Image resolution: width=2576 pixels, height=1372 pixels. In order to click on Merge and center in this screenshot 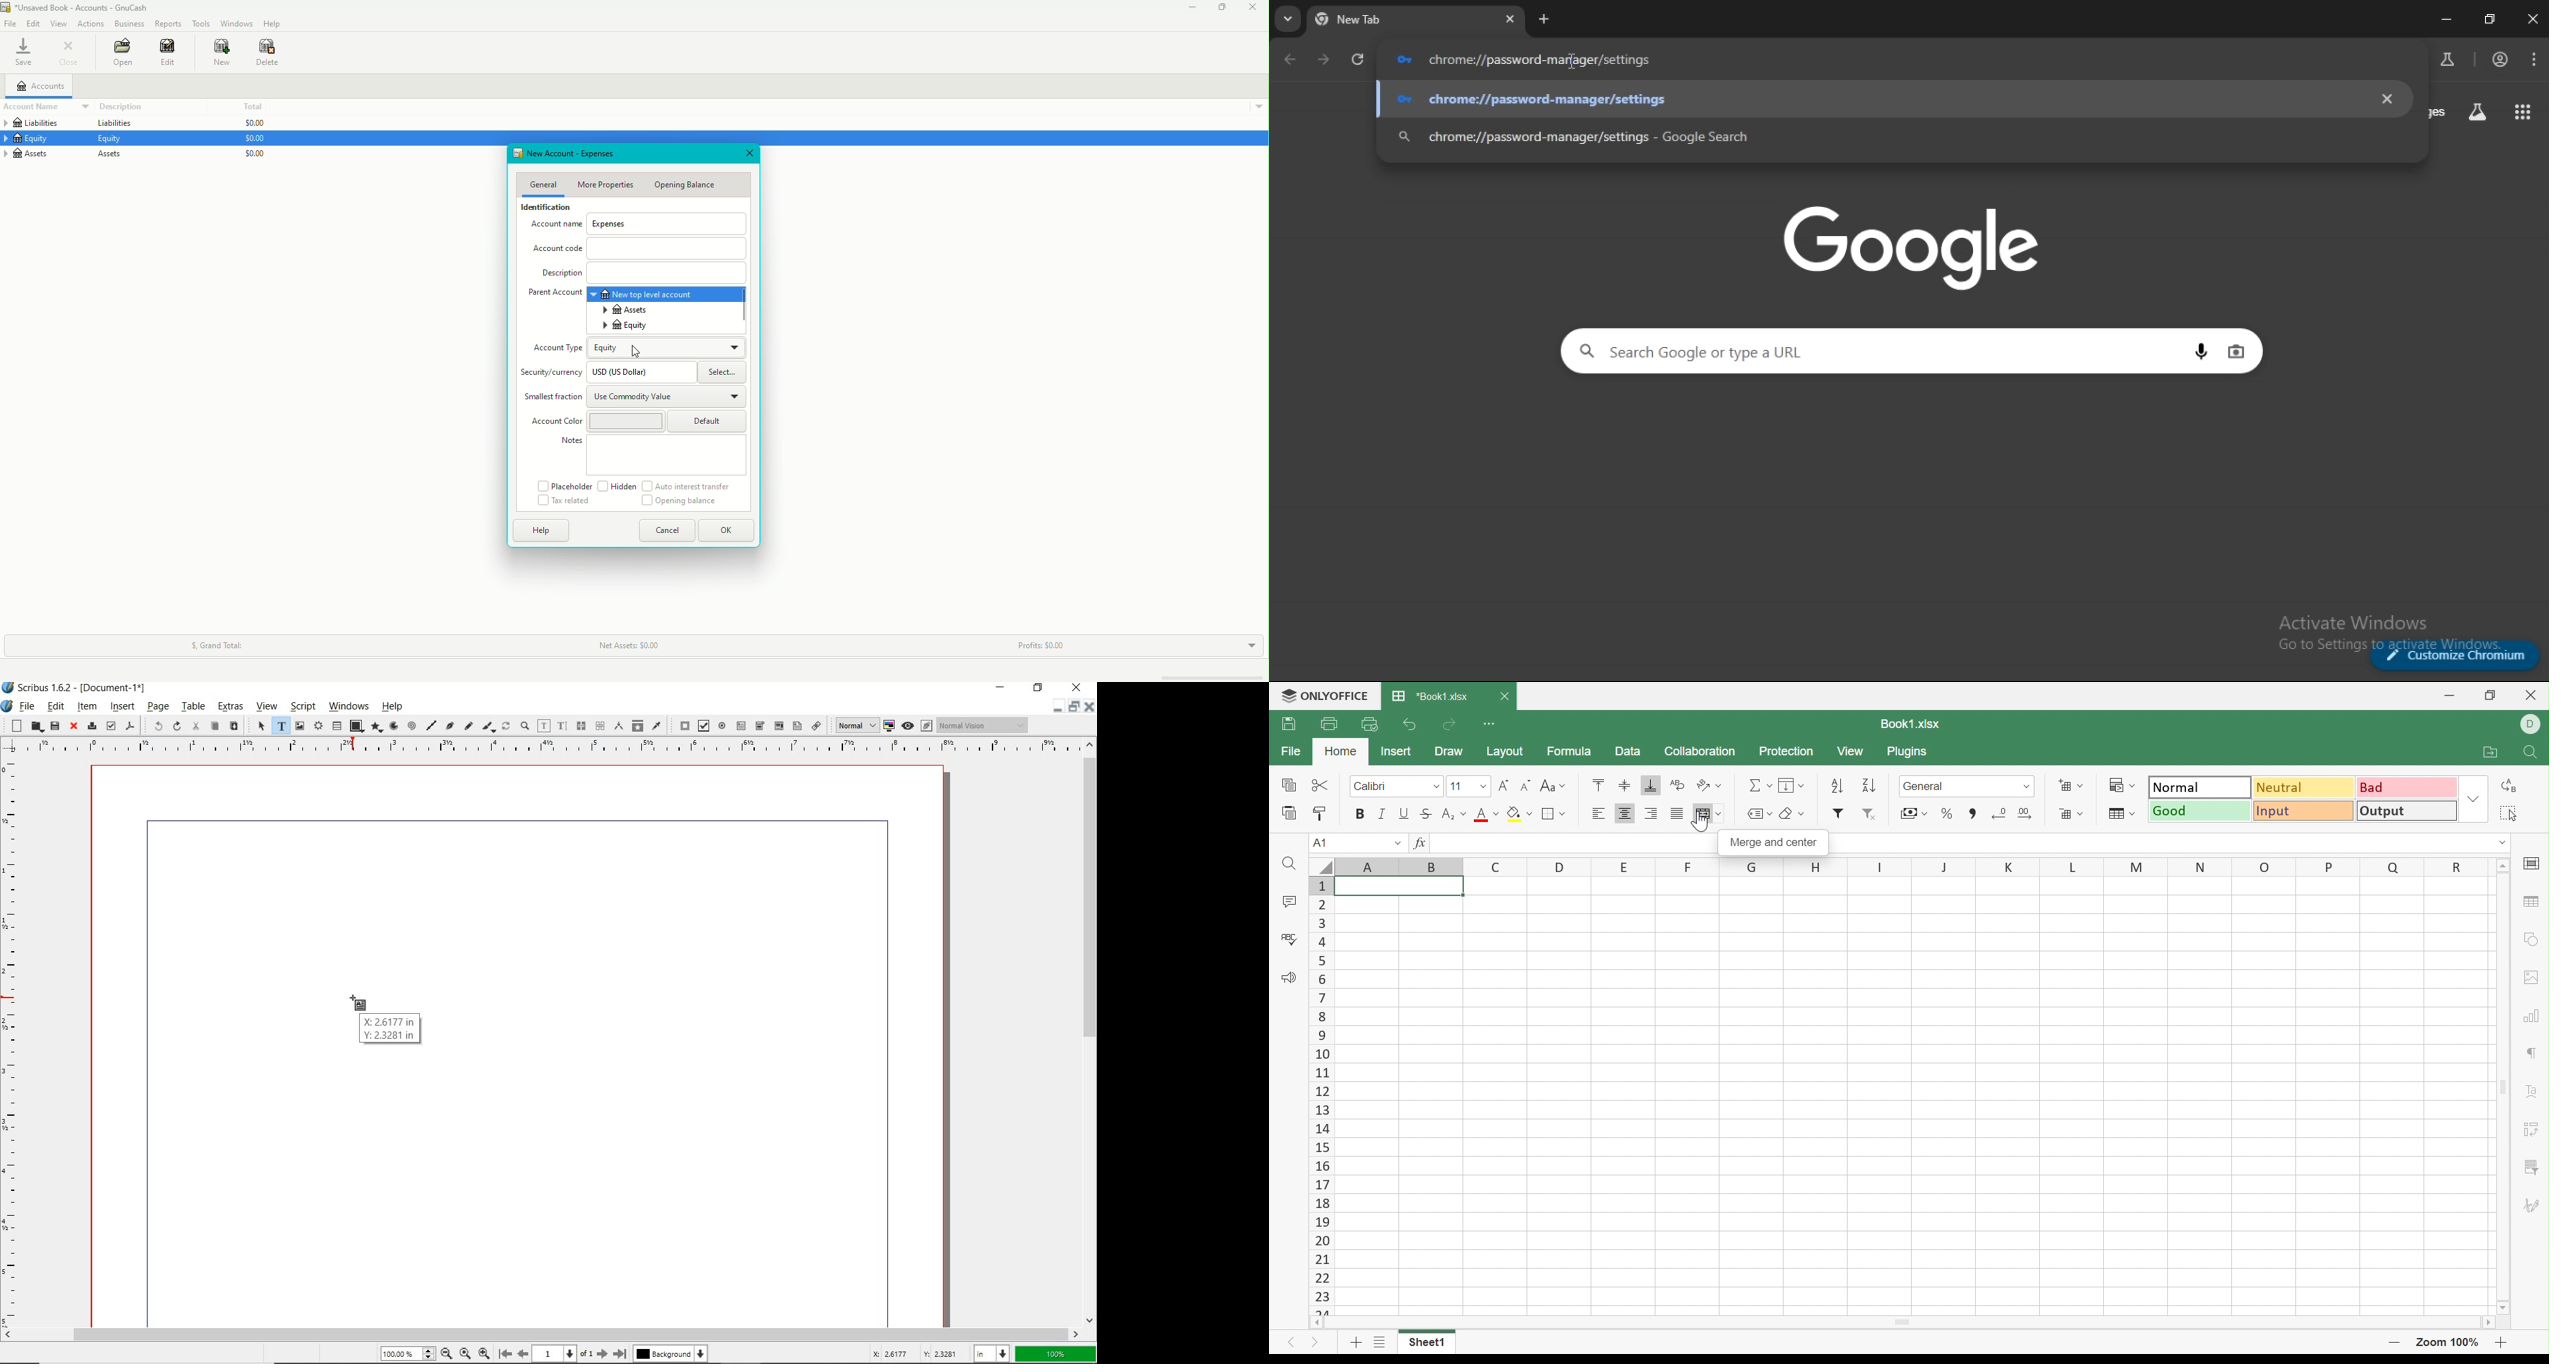, I will do `click(1774, 844)`.